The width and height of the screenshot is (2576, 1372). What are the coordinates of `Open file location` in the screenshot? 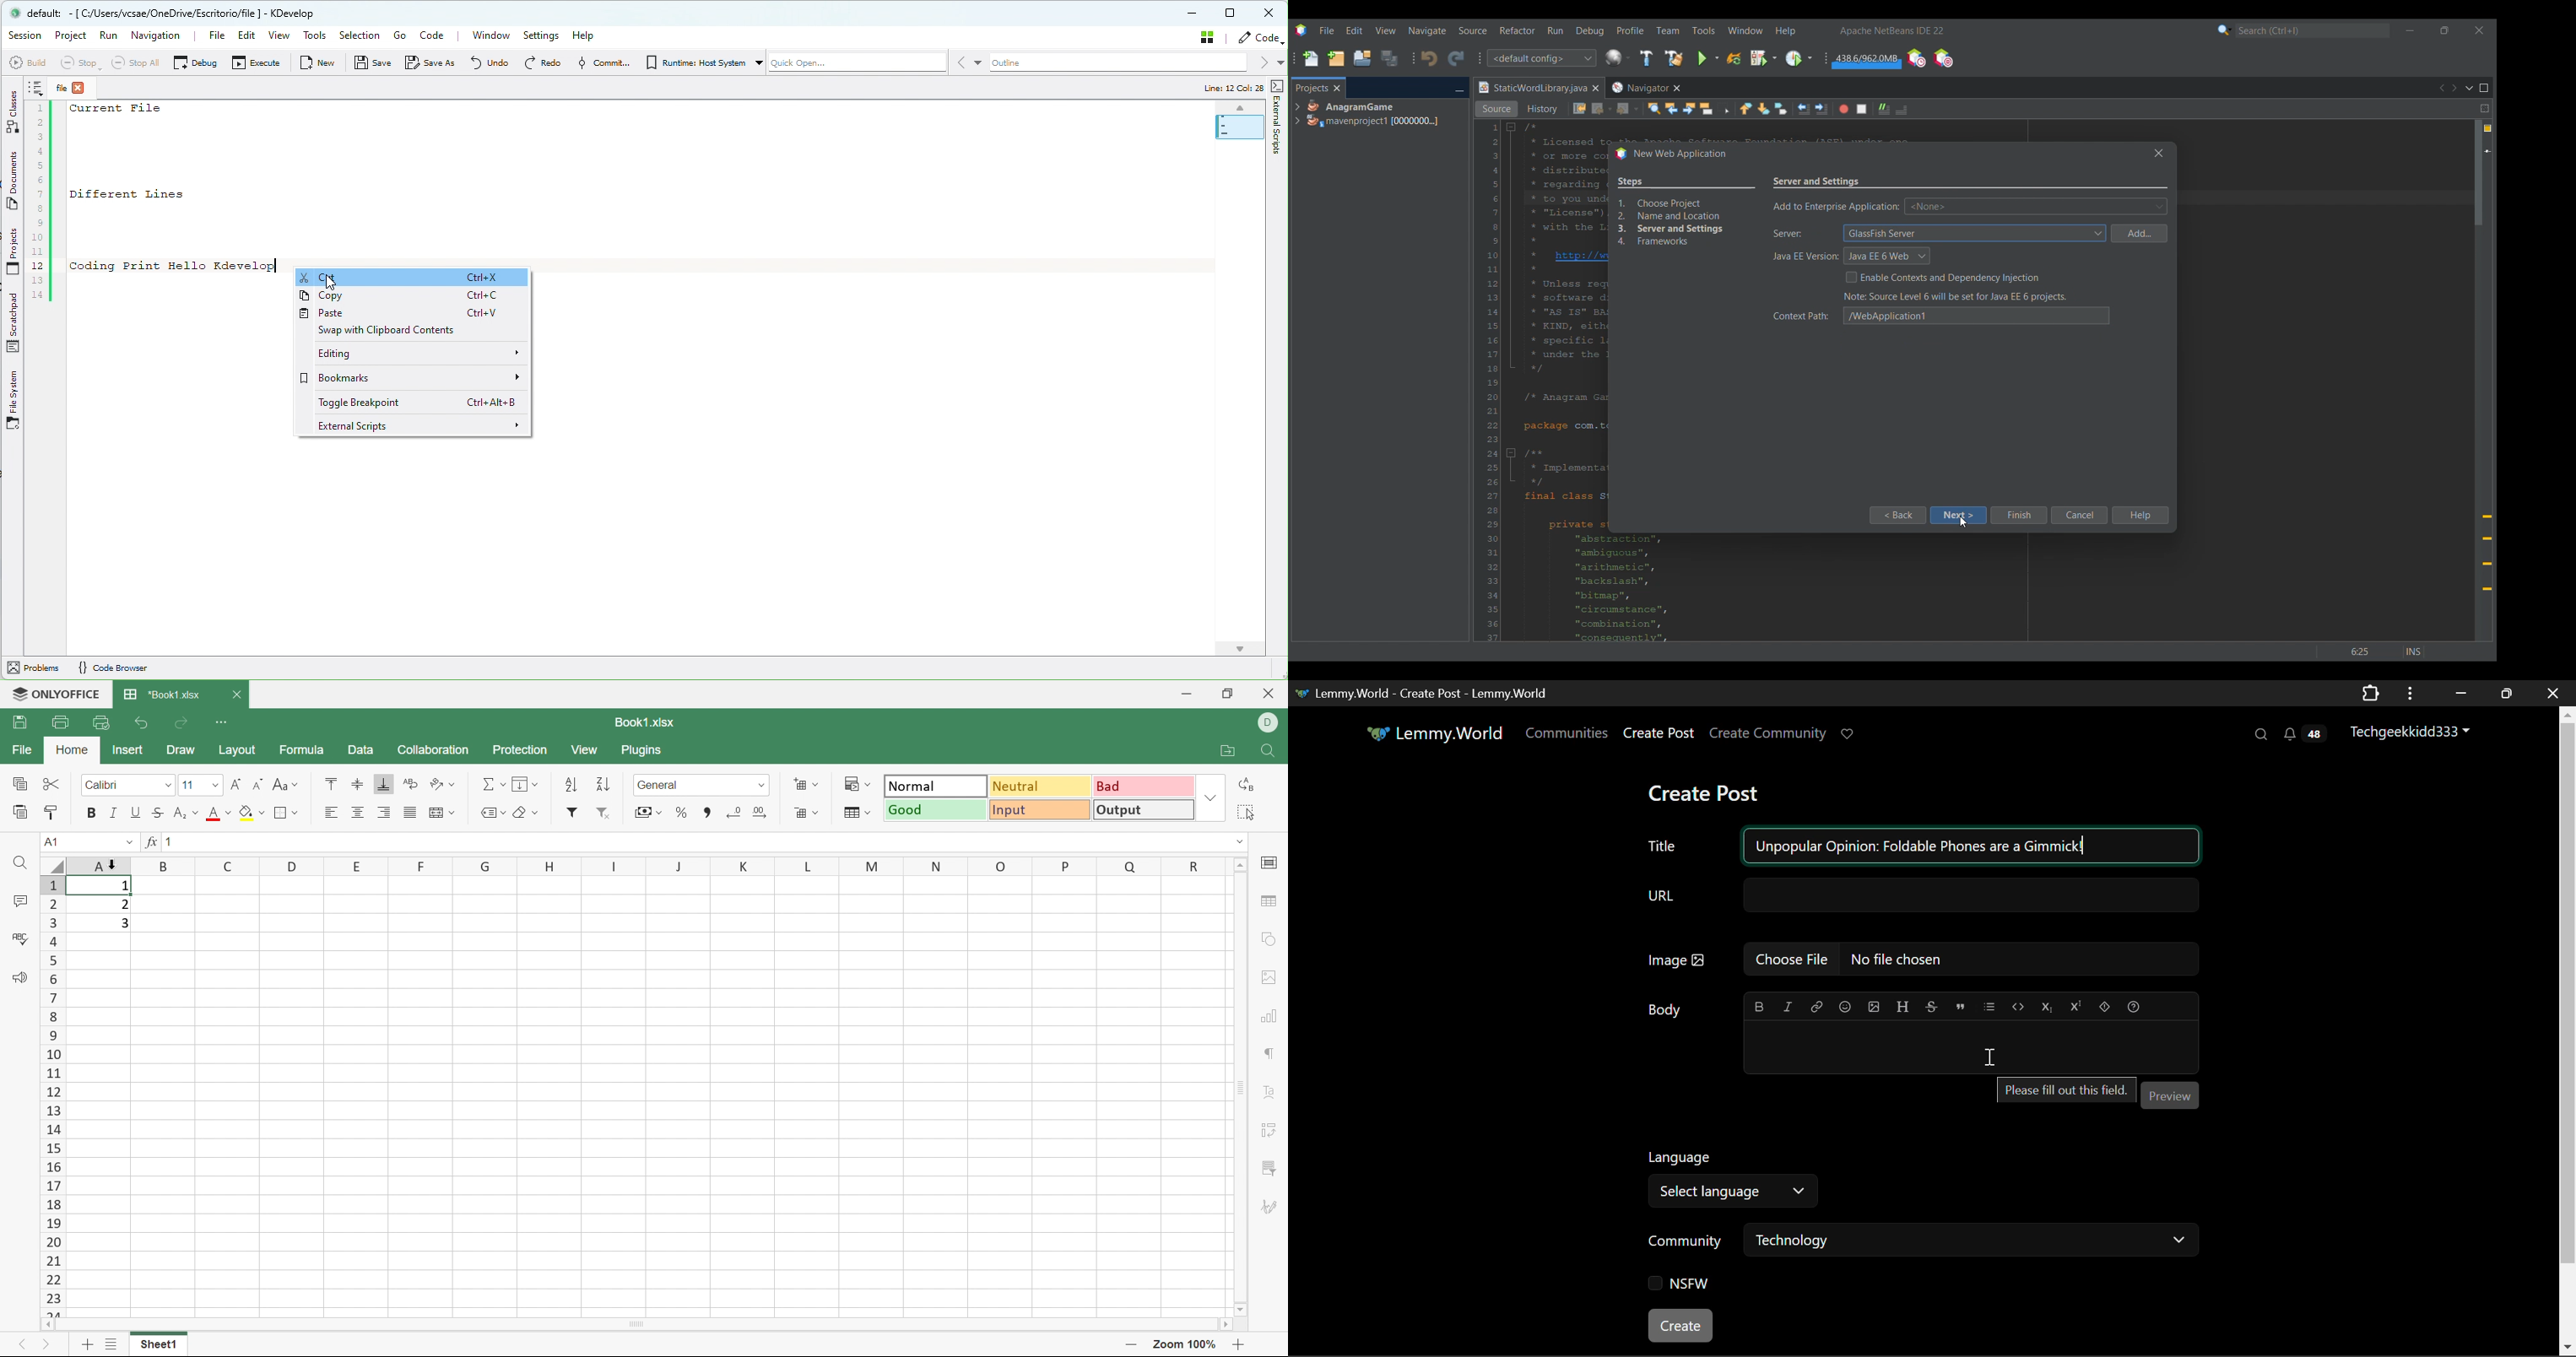 It's located at (1228, 750).